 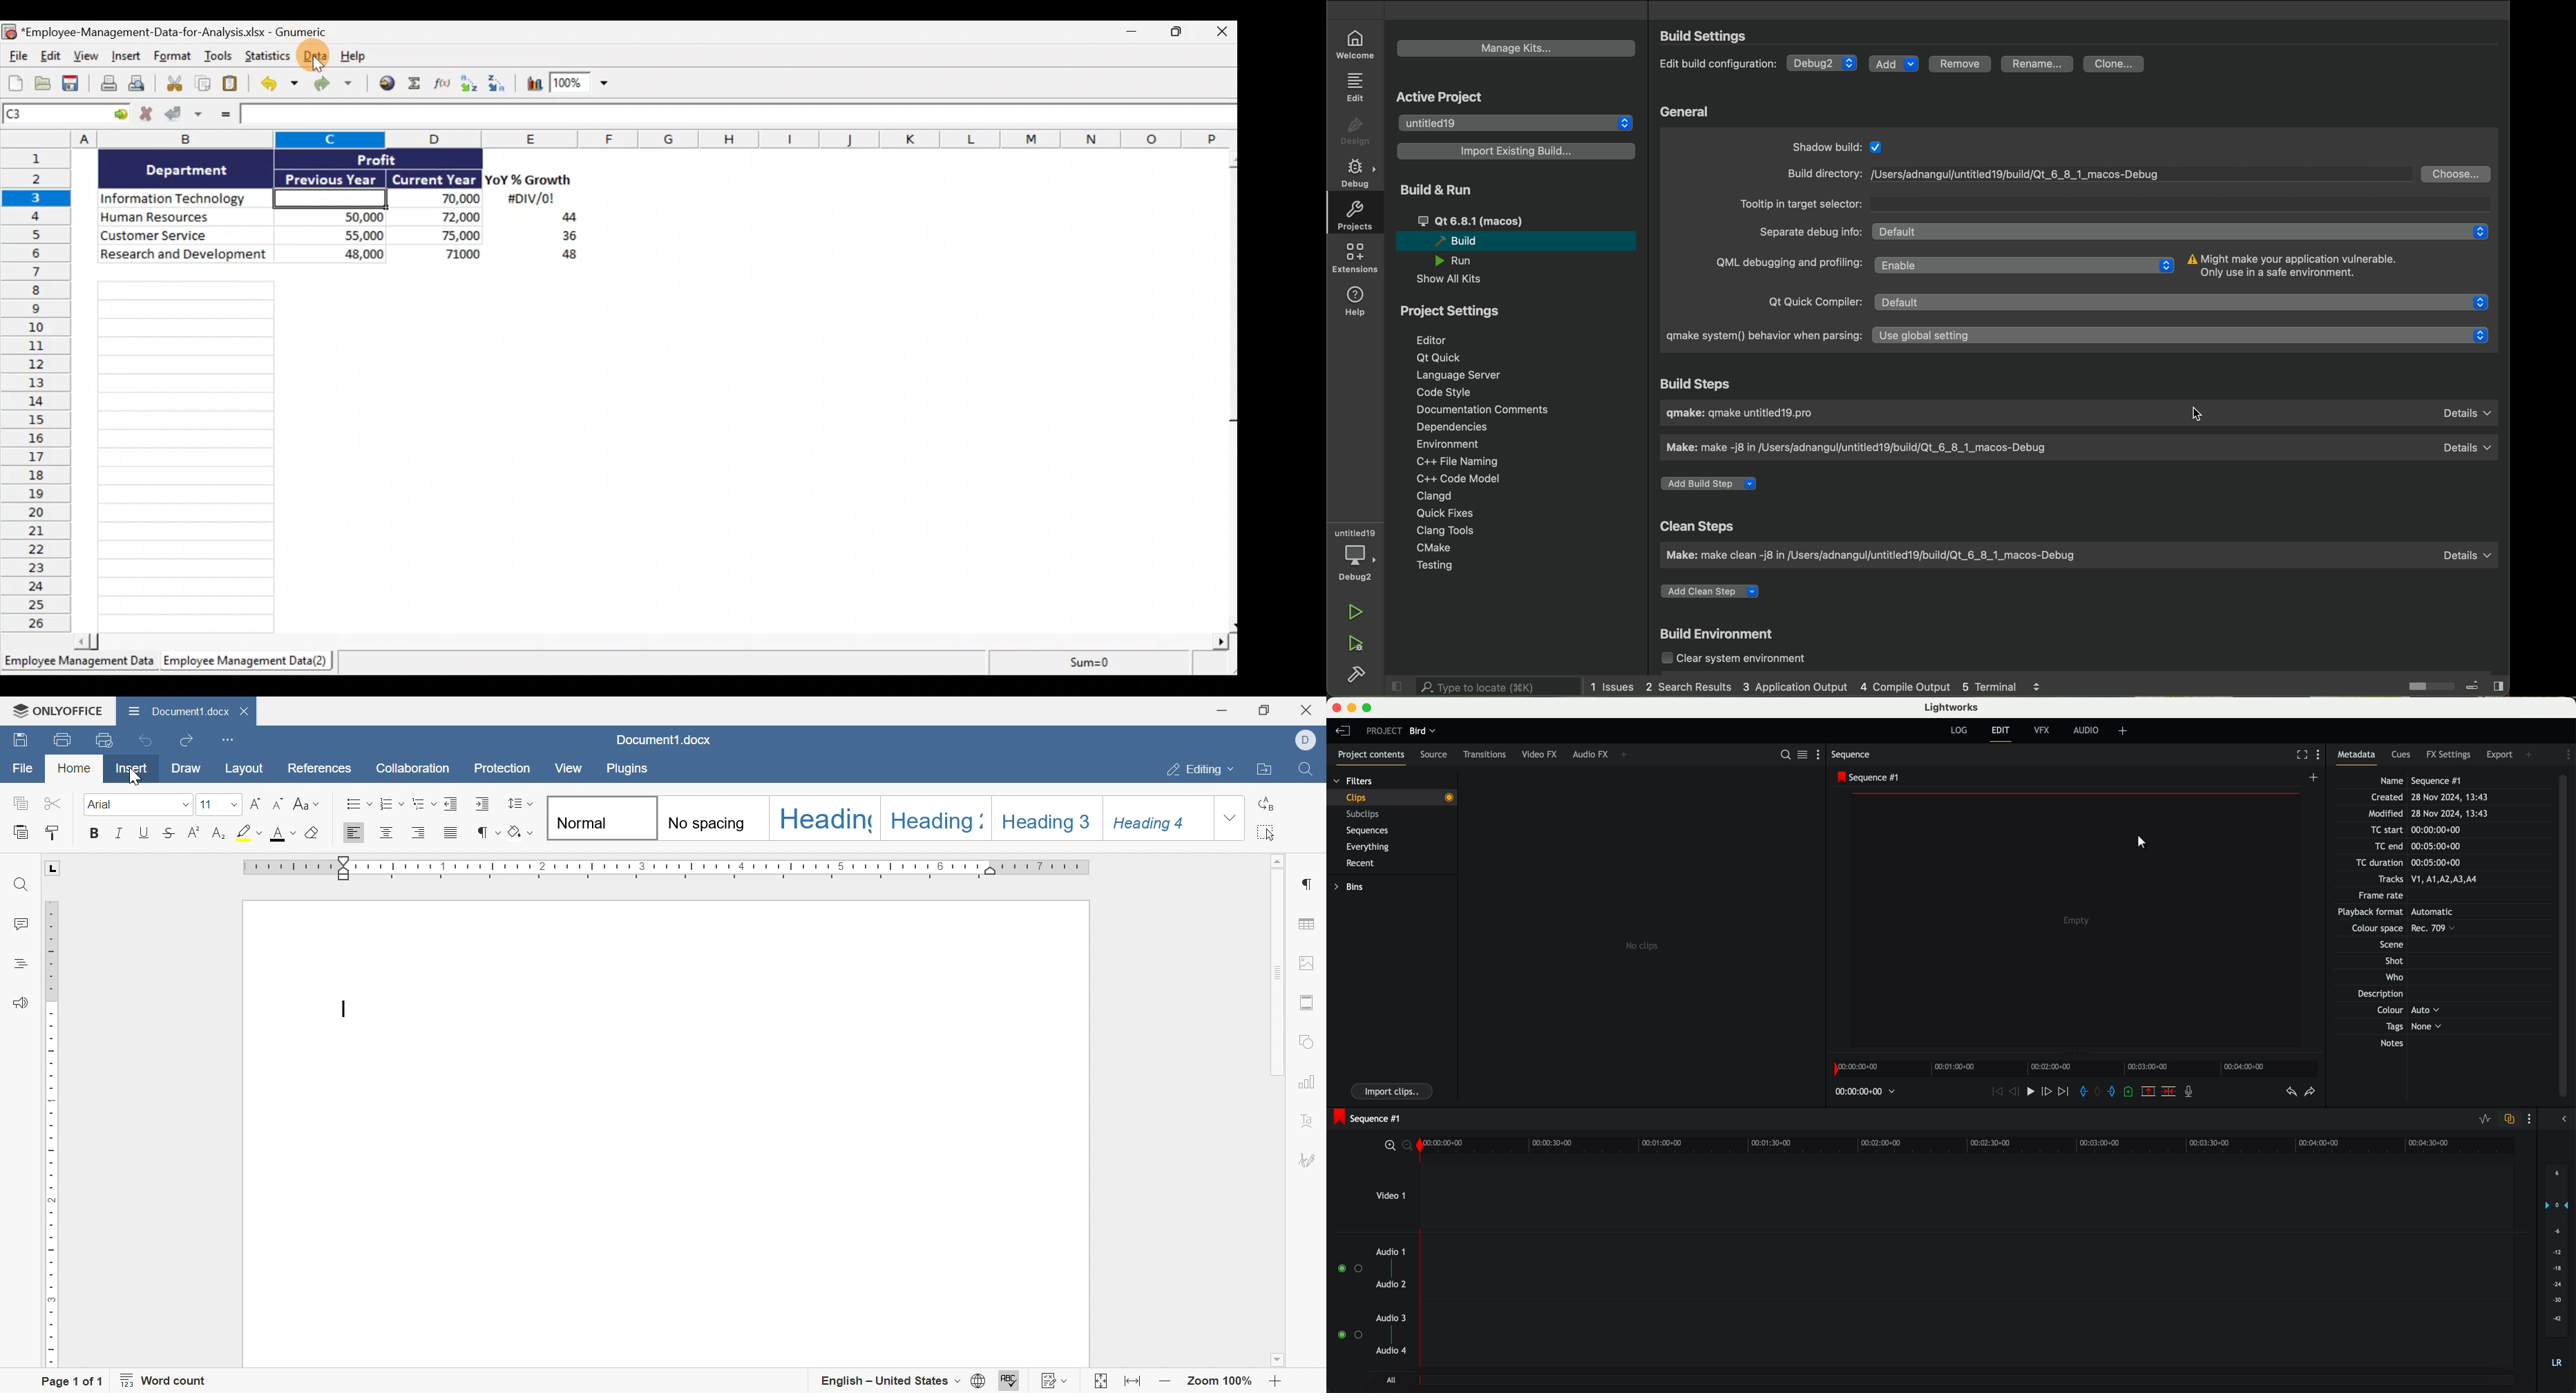 I want to click on Ruler, so click(x=50, y=1115).